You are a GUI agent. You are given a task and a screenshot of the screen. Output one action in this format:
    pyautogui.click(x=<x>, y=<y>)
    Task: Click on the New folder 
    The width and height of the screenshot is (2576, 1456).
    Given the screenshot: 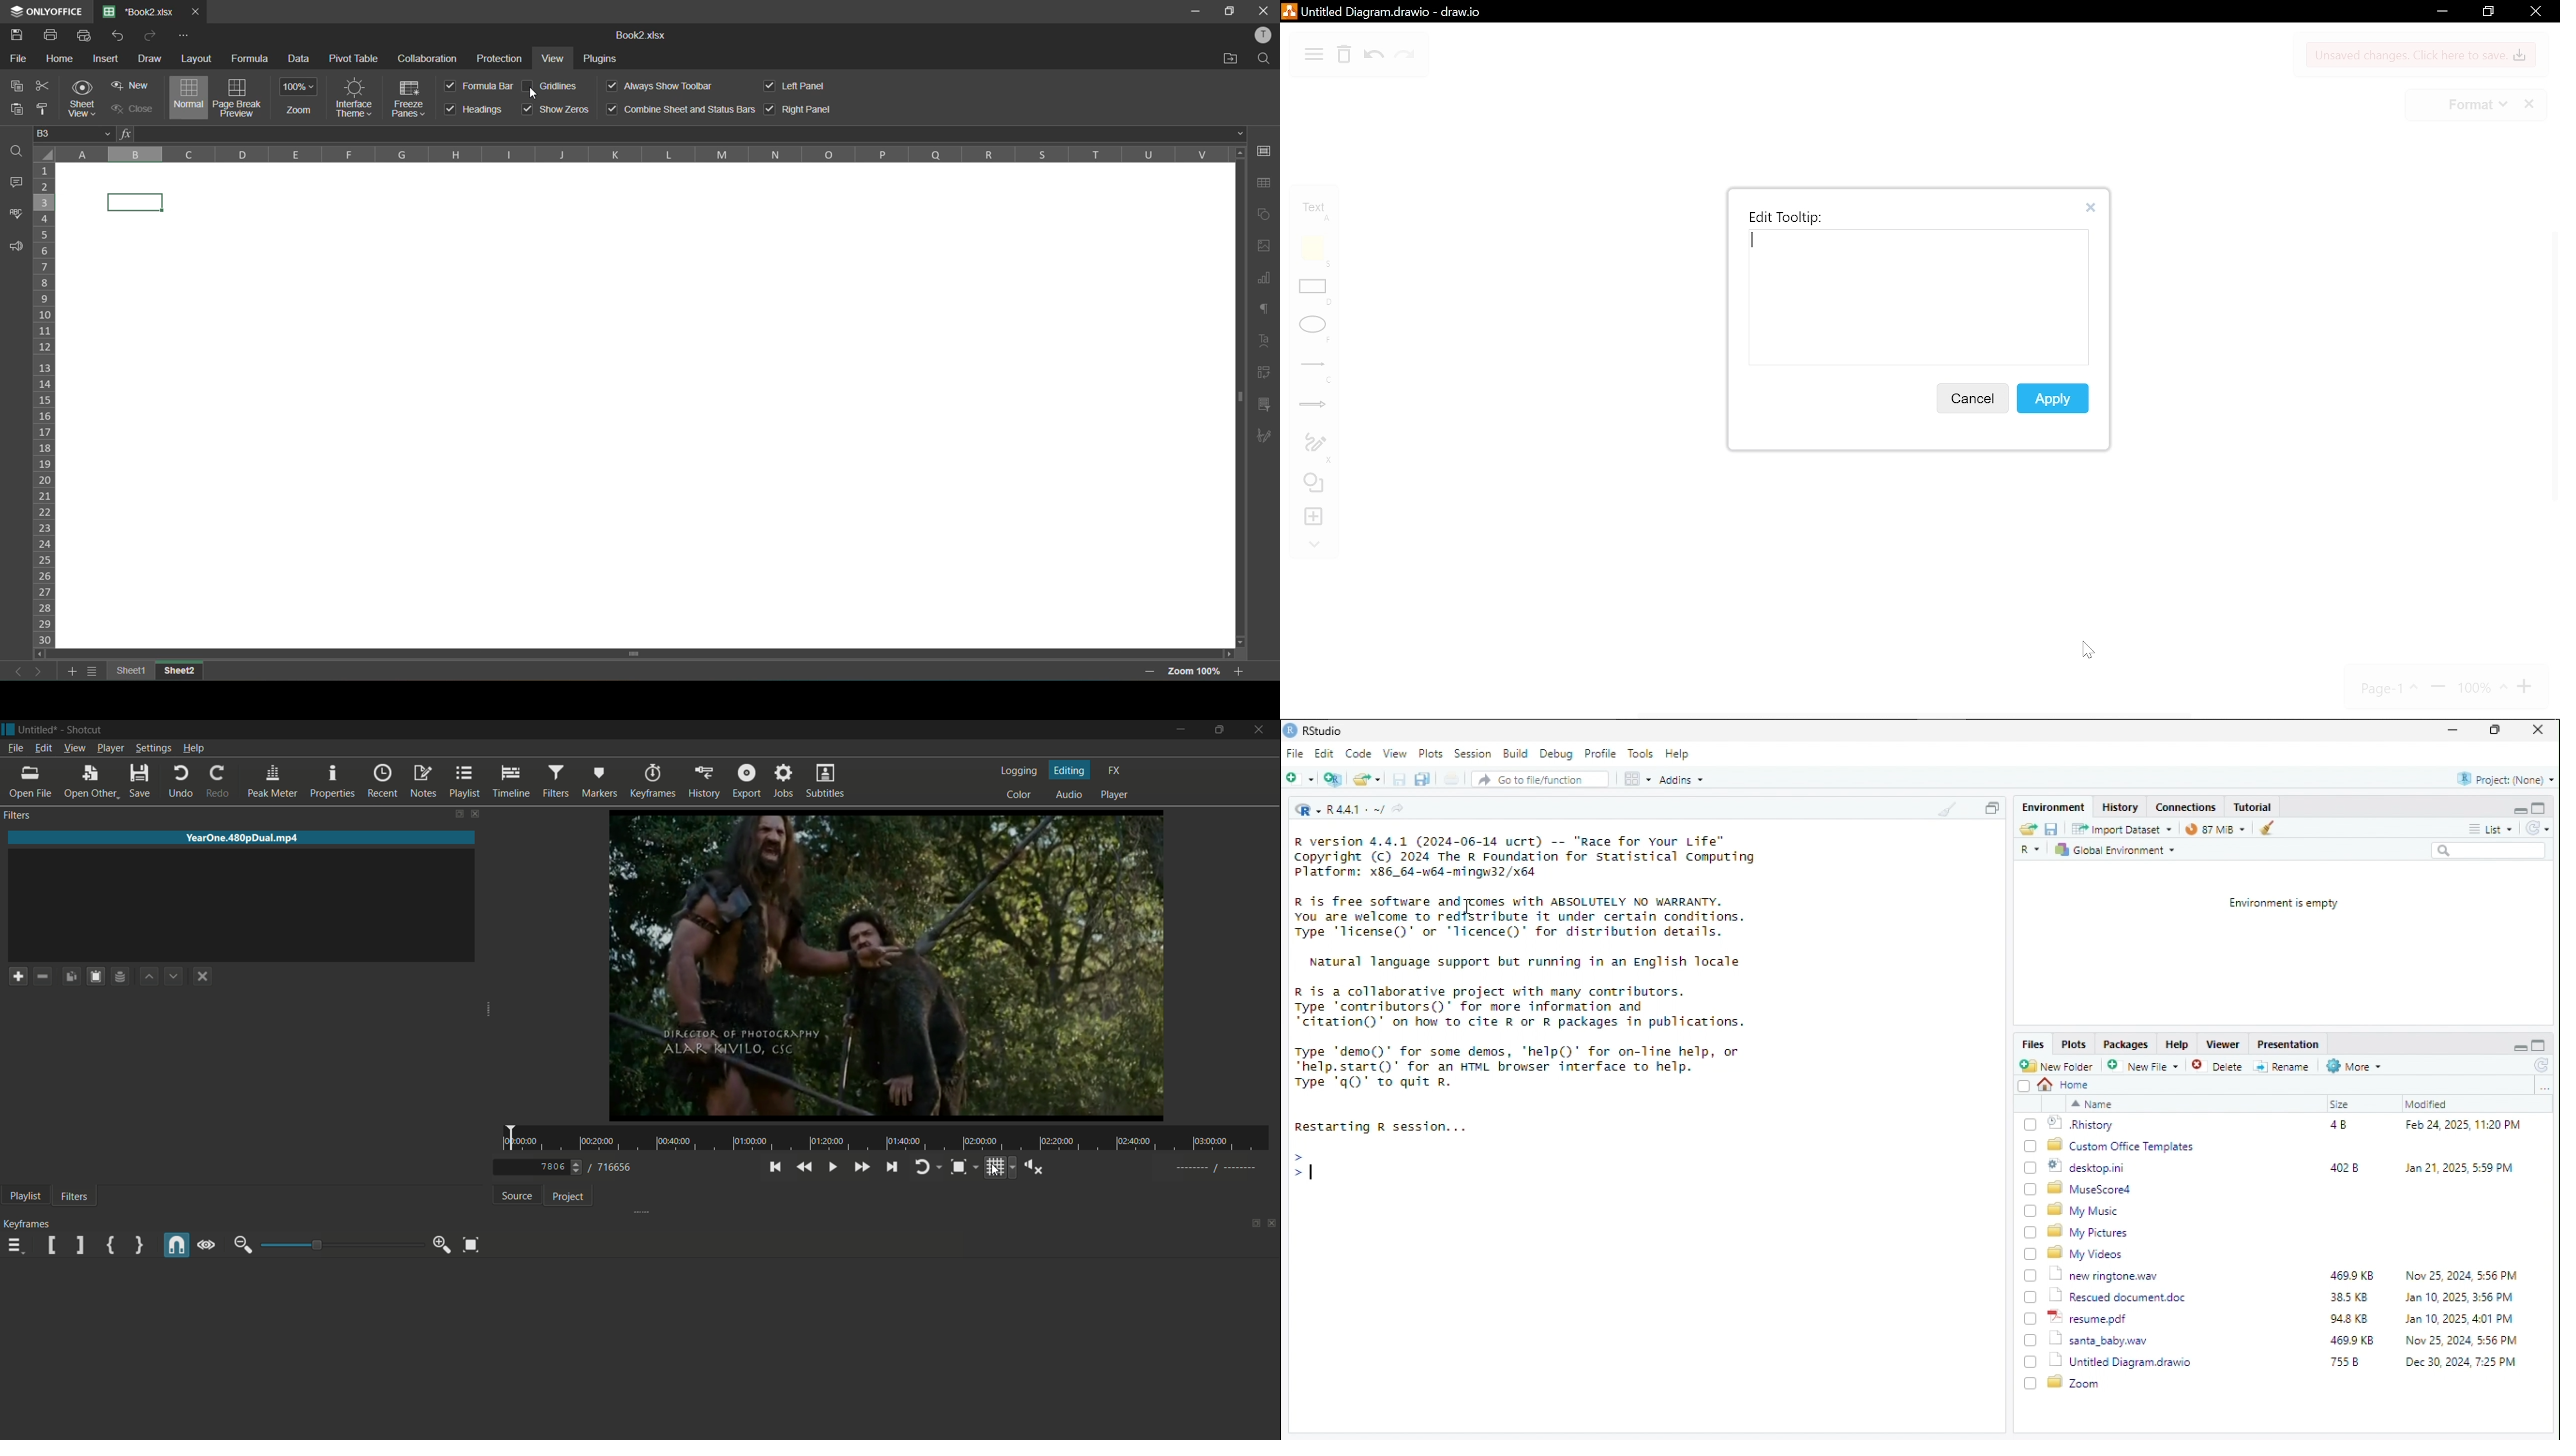 What is the action you would take?
    pyautogui.click(x=1300, y=777)
    